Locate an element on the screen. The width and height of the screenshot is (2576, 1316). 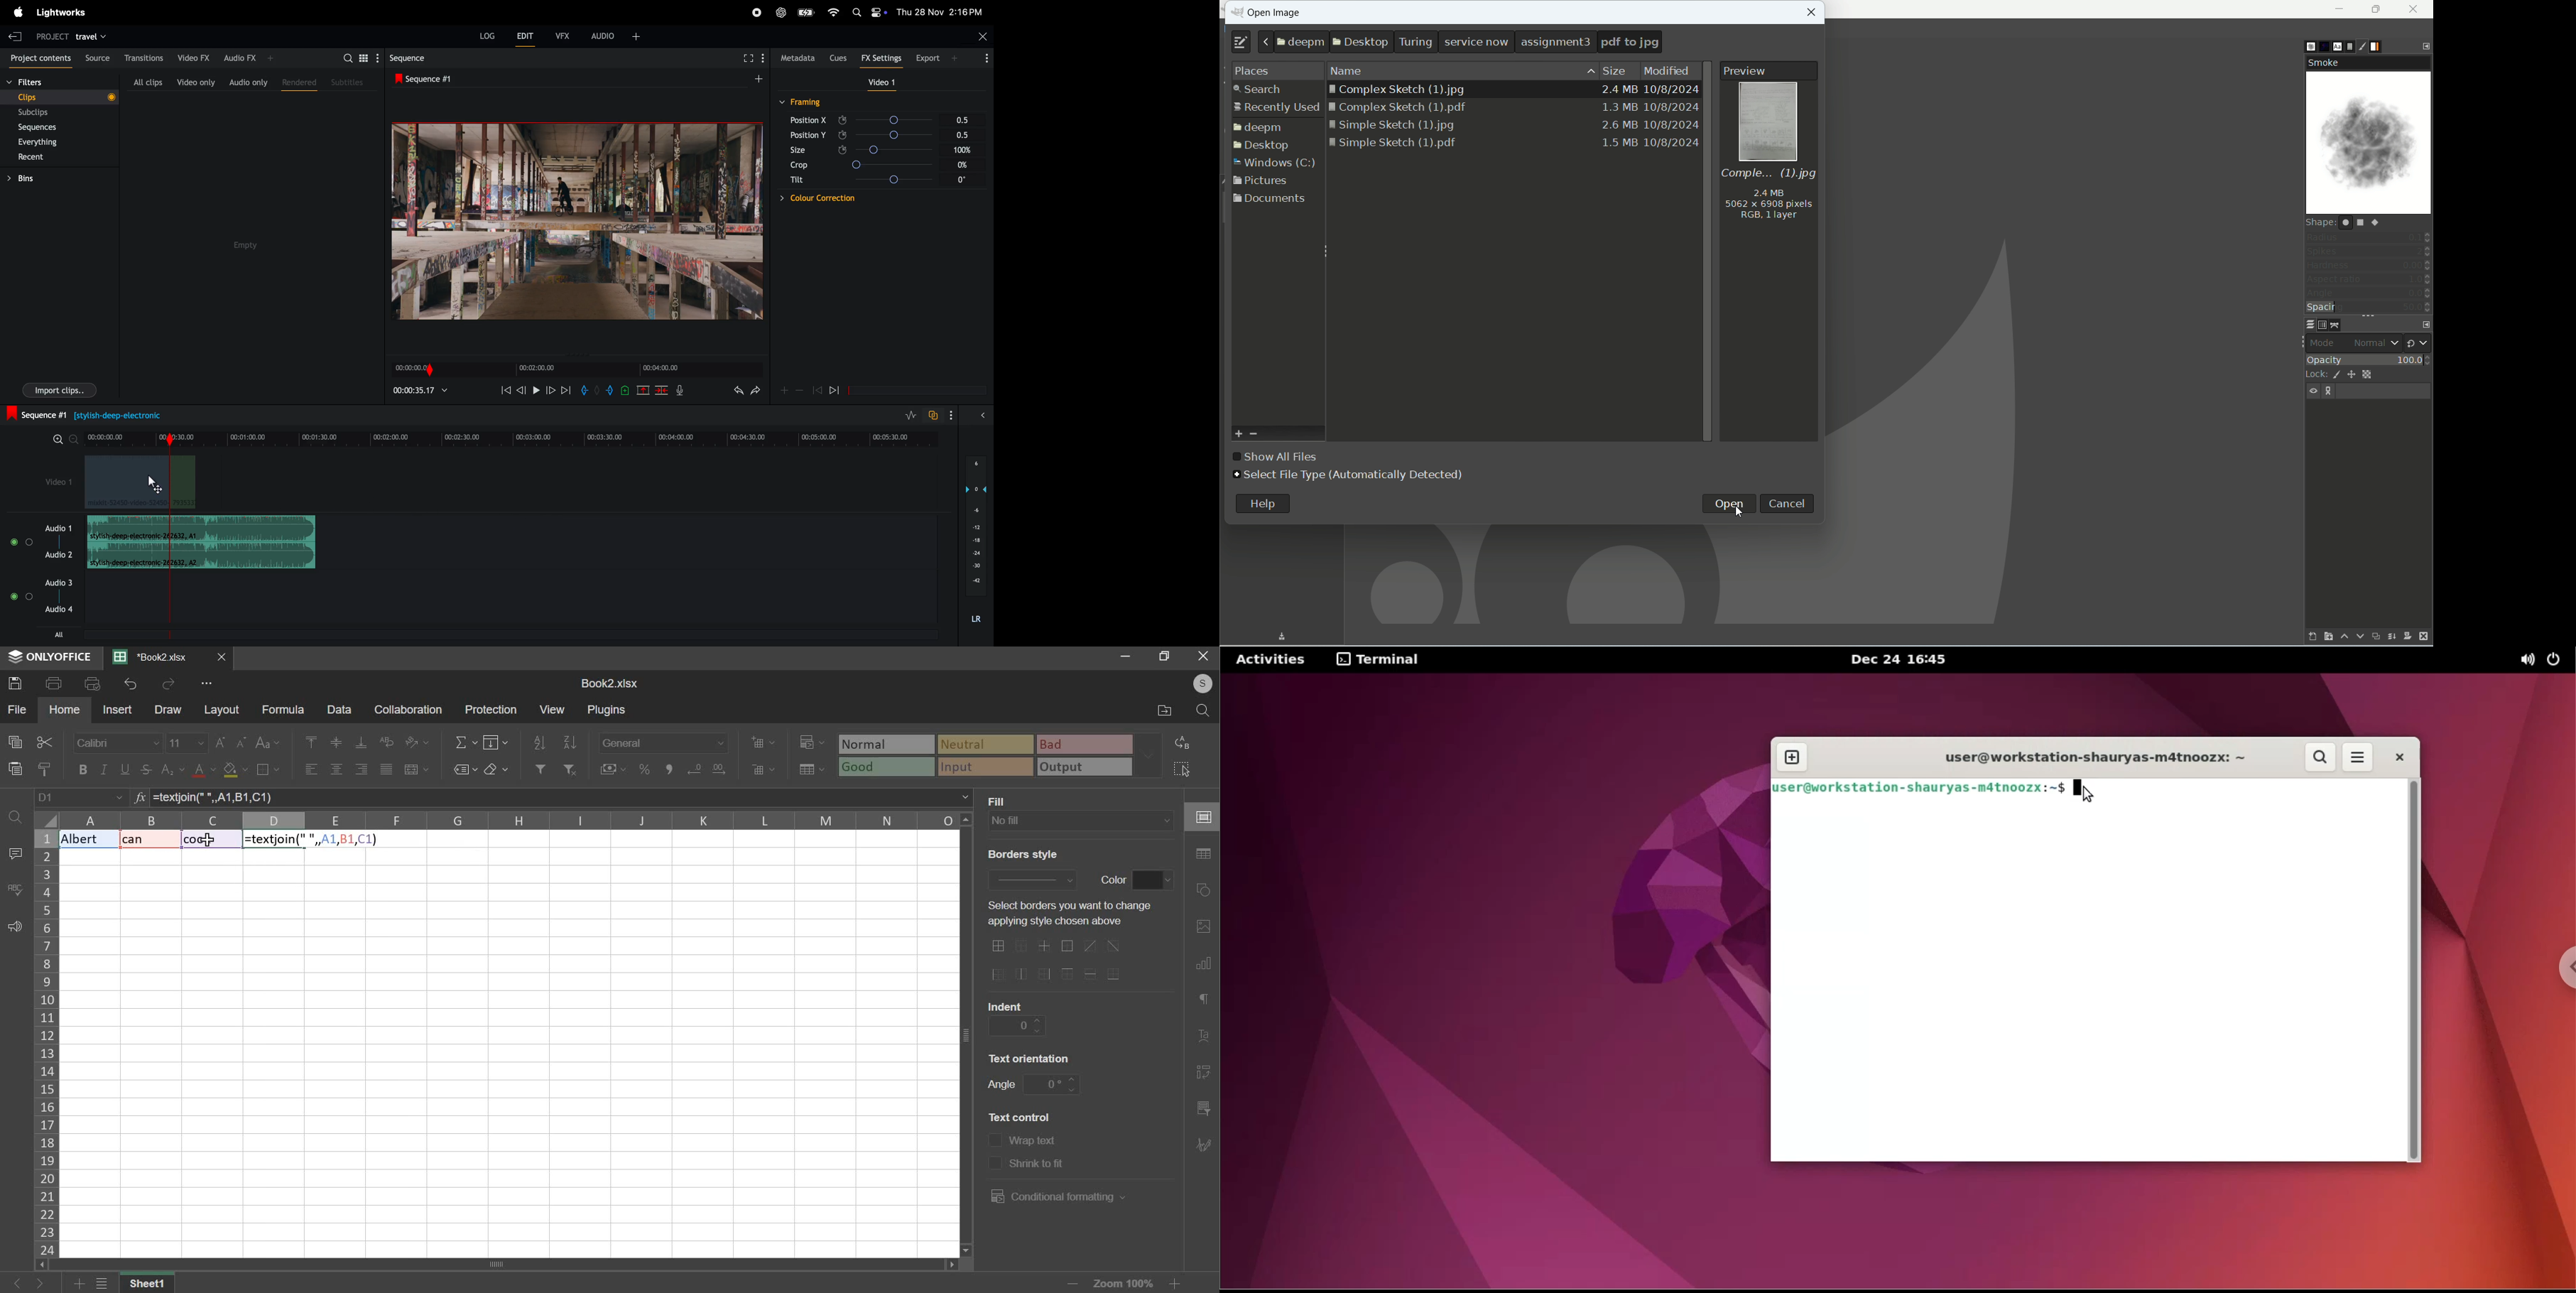
apple widgets is located at coordinates (868, 10).